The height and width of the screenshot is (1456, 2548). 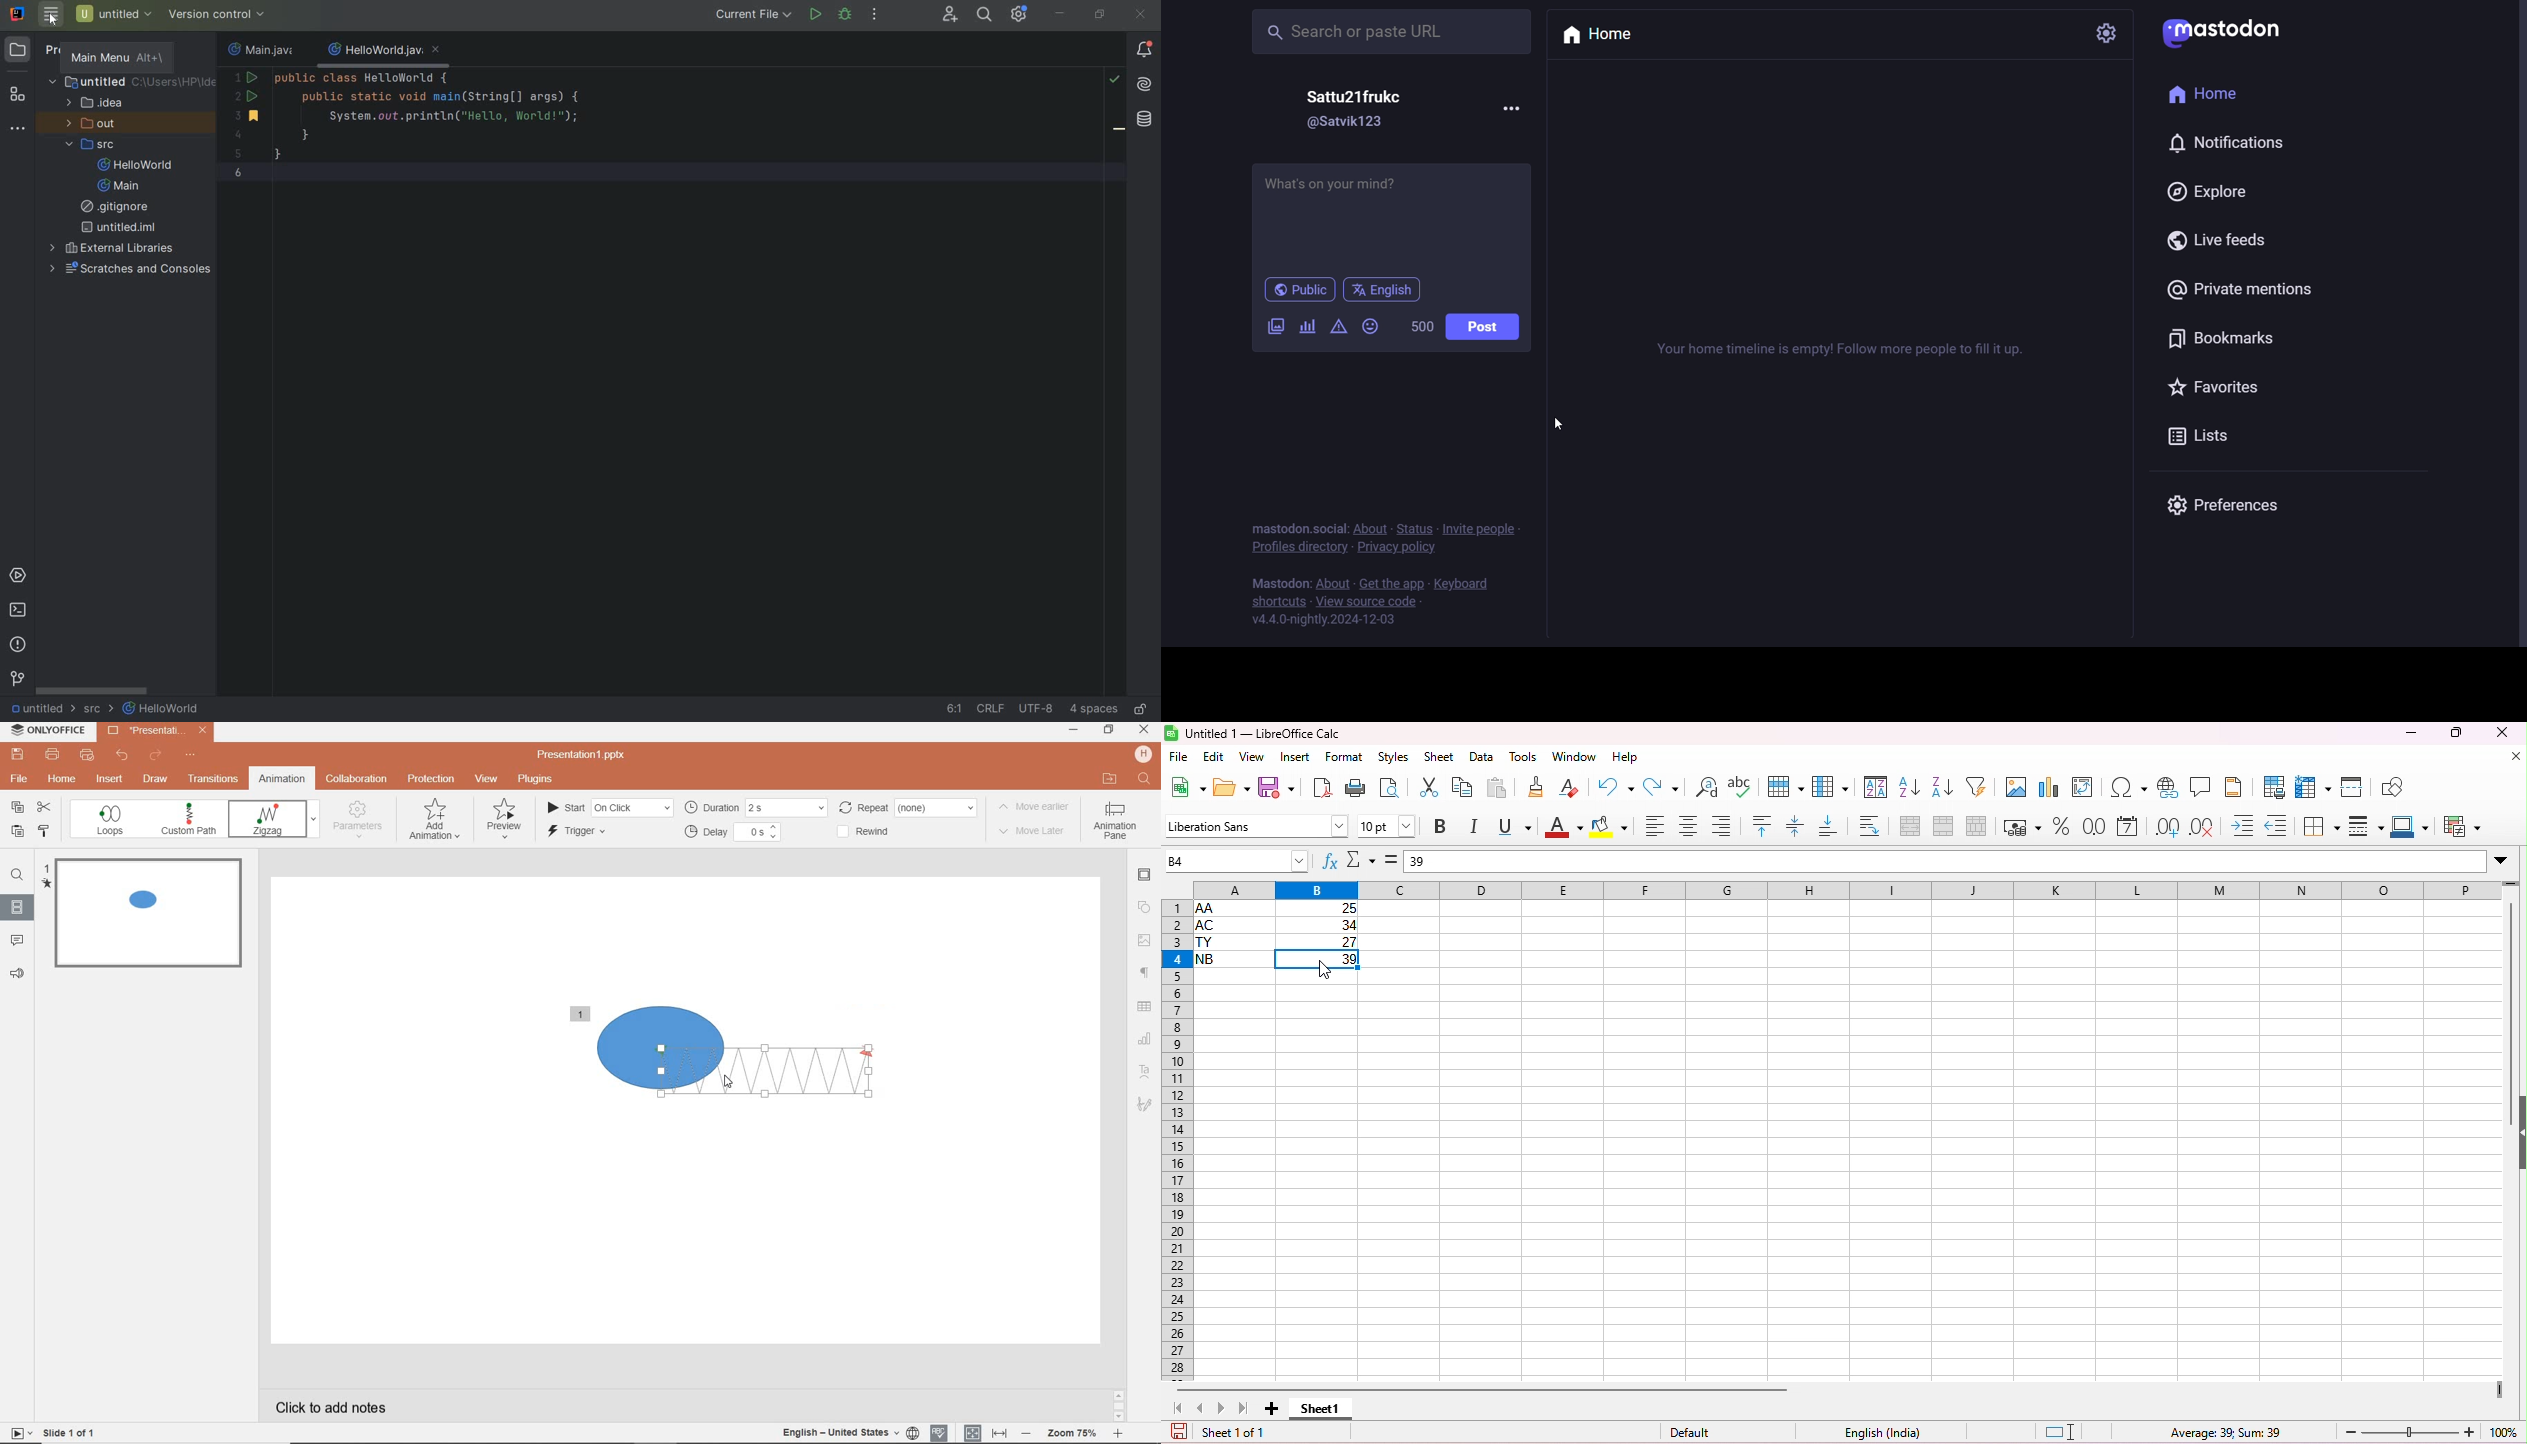 I want to click on close, so click(x=1142, y=17).